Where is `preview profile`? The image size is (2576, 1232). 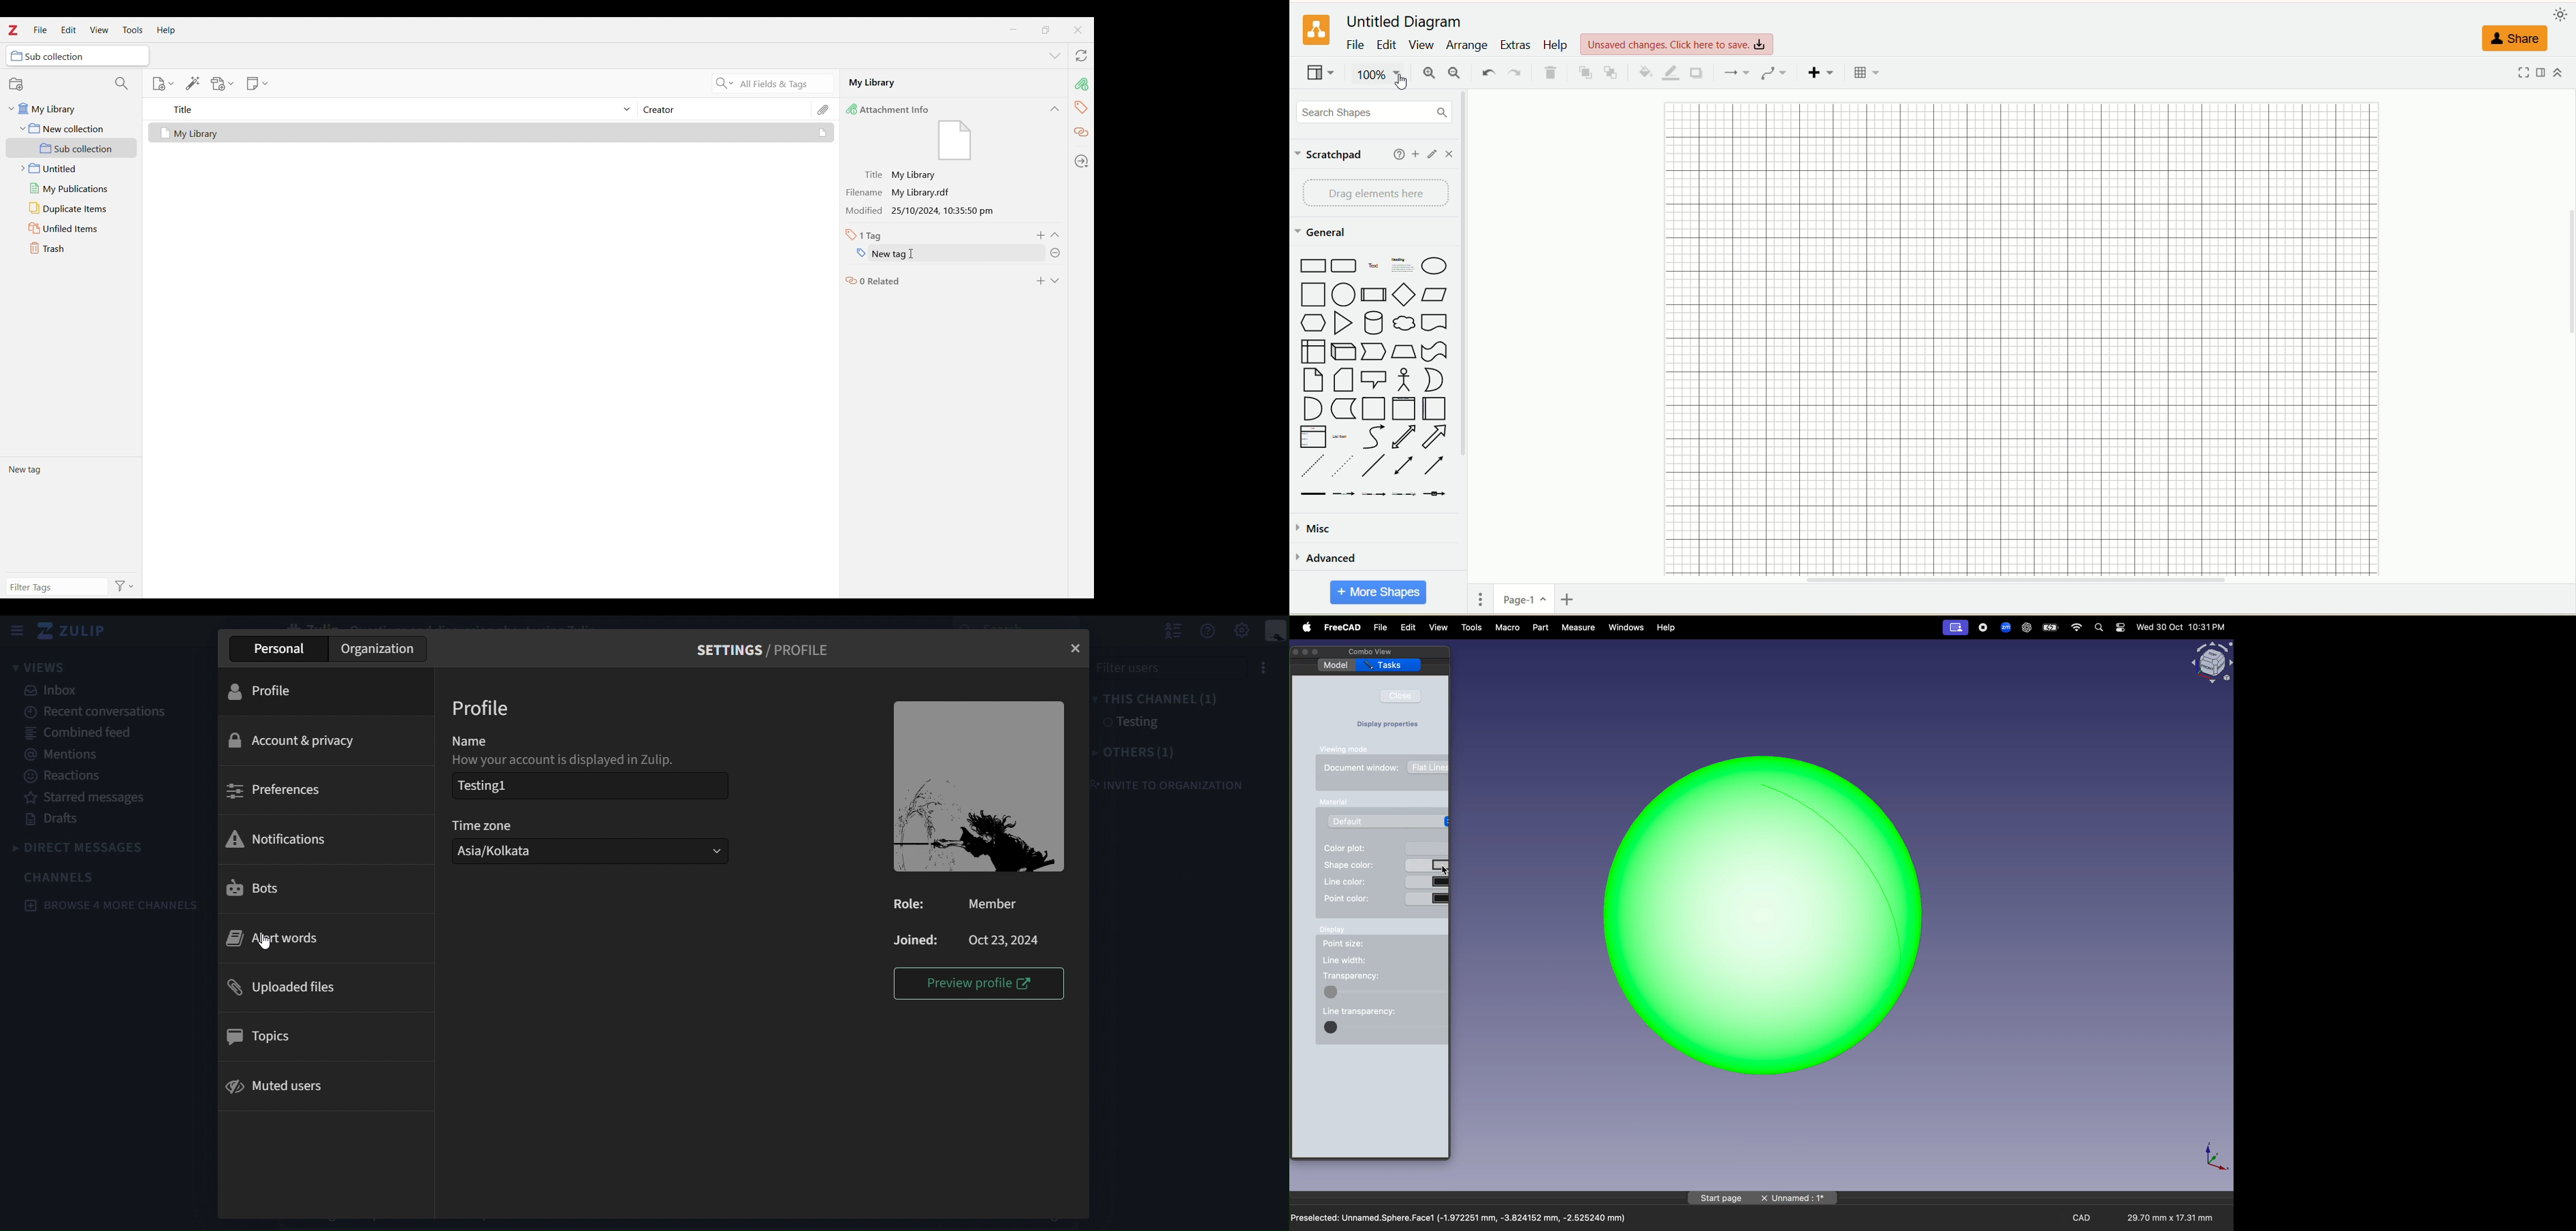
preview profile is located at coordinates (978, 984).